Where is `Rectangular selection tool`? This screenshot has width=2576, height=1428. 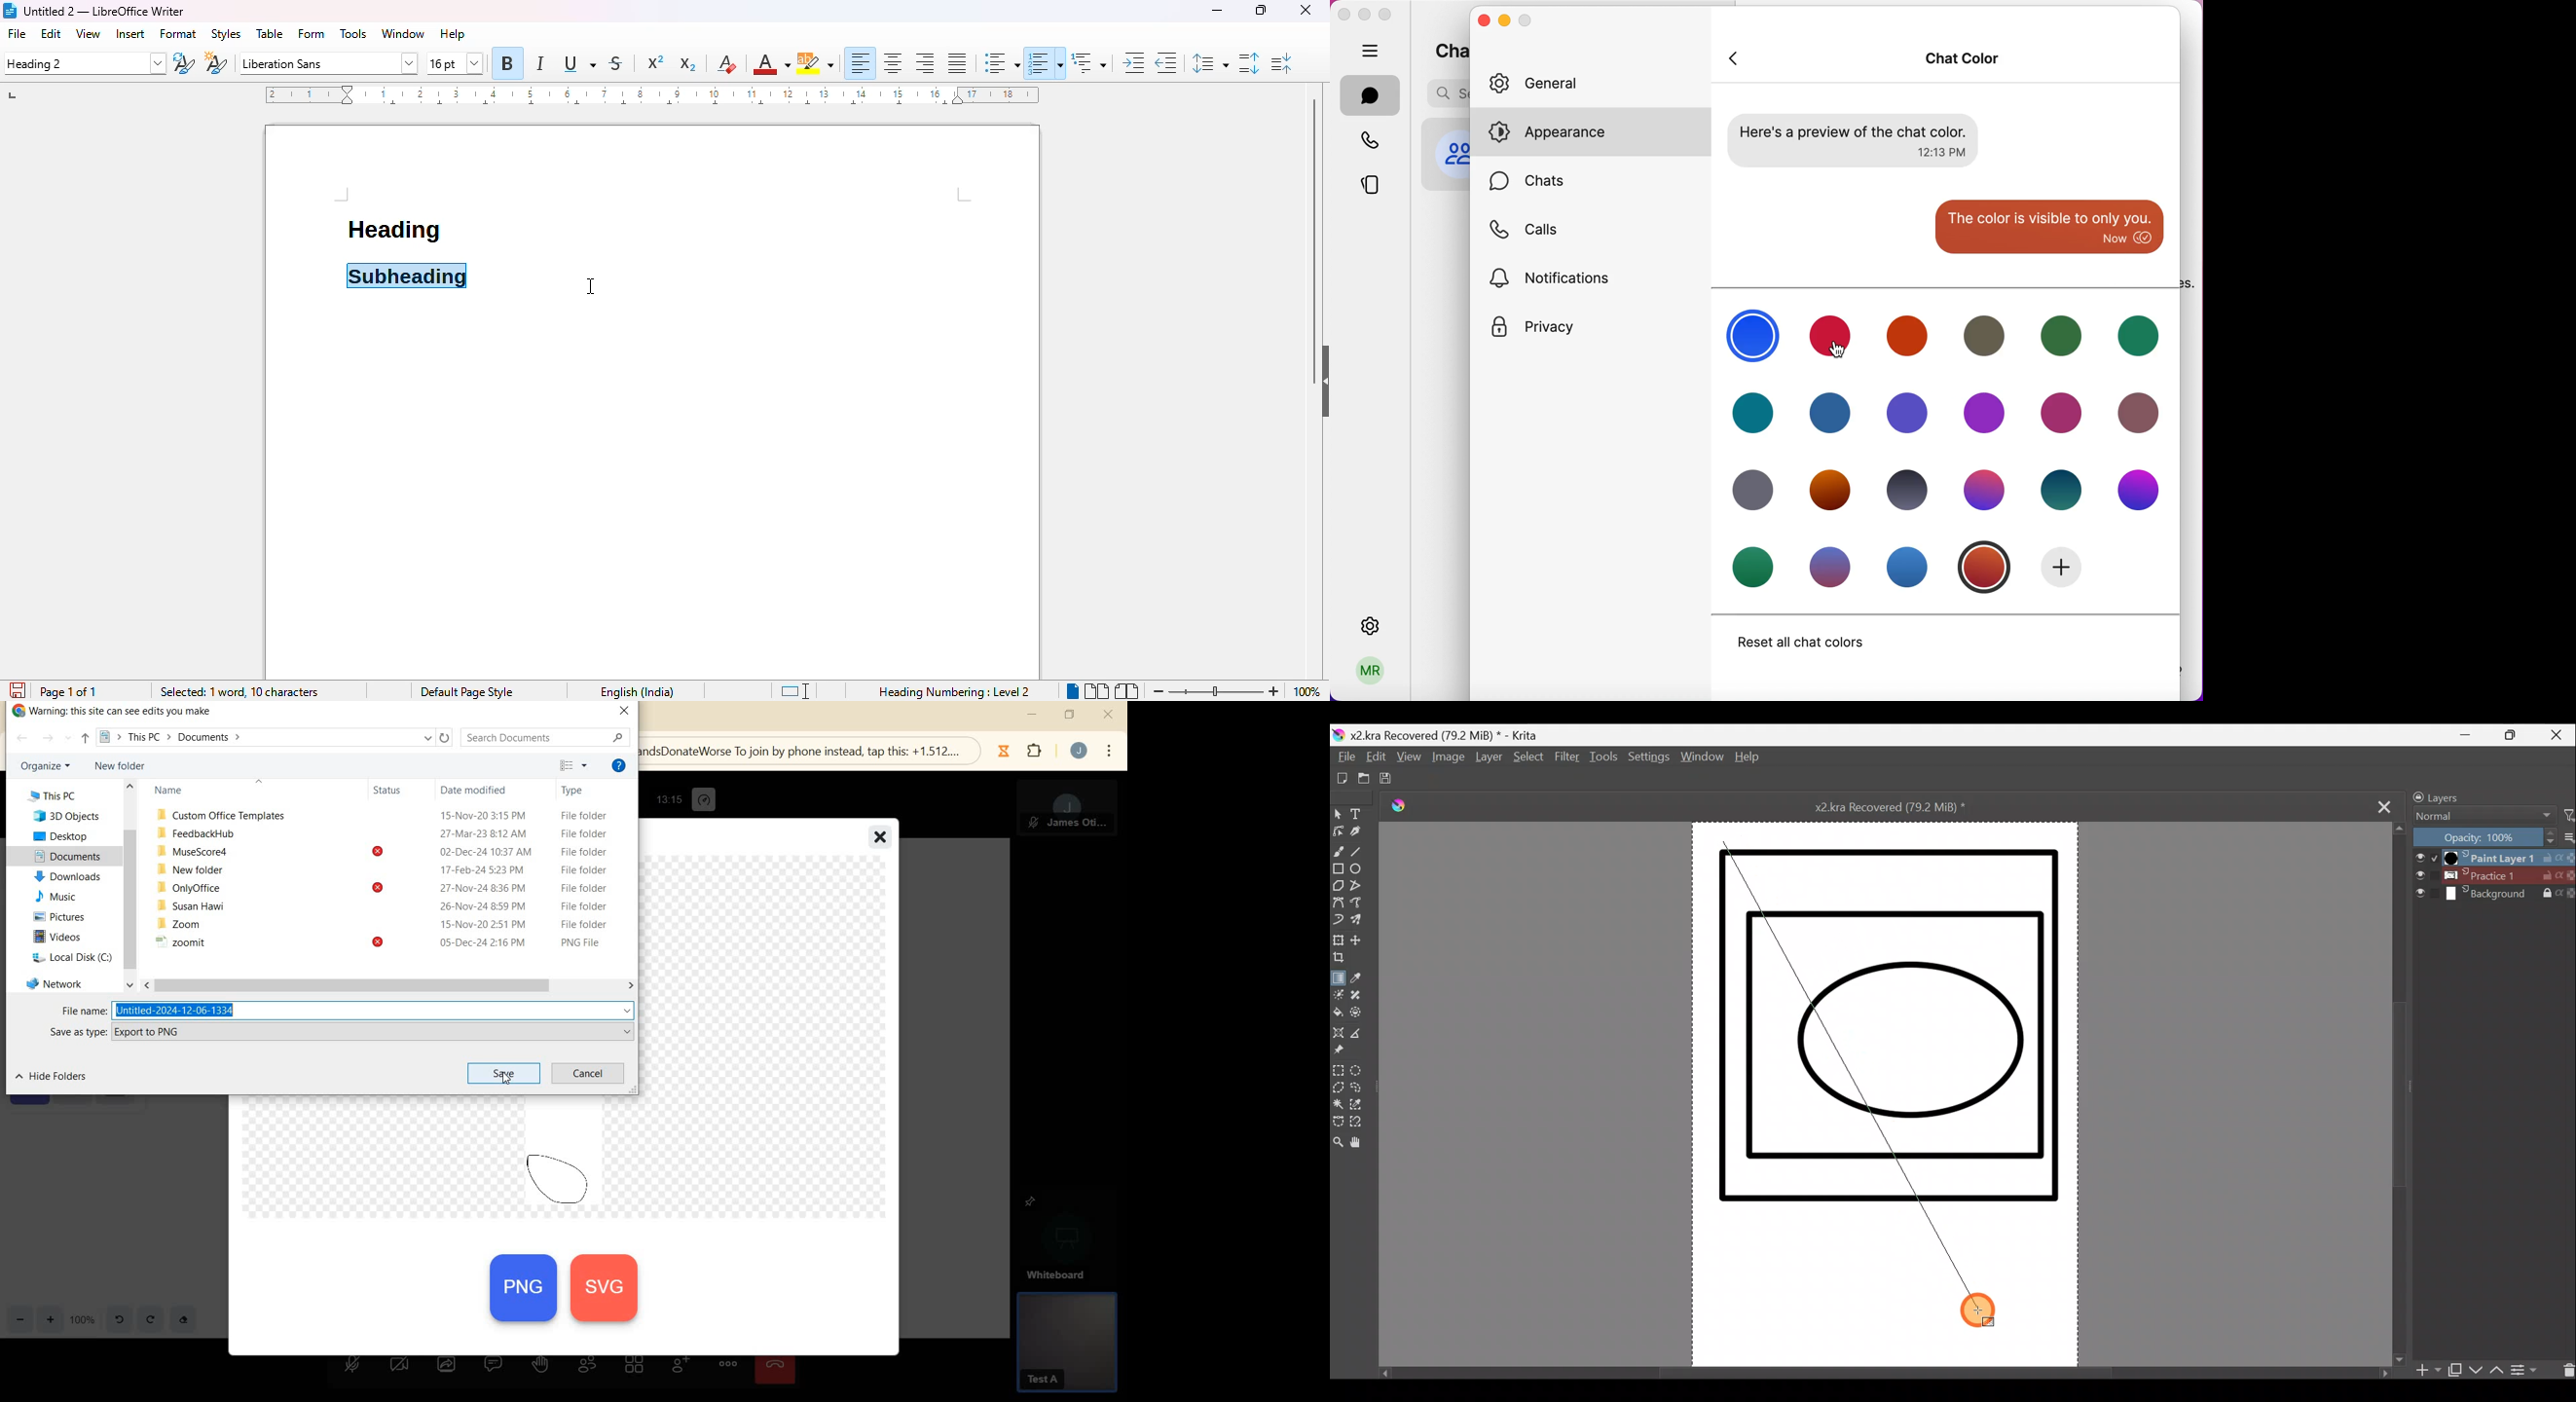
Rectangular selection tool is located at coordinates (1338, 1072).